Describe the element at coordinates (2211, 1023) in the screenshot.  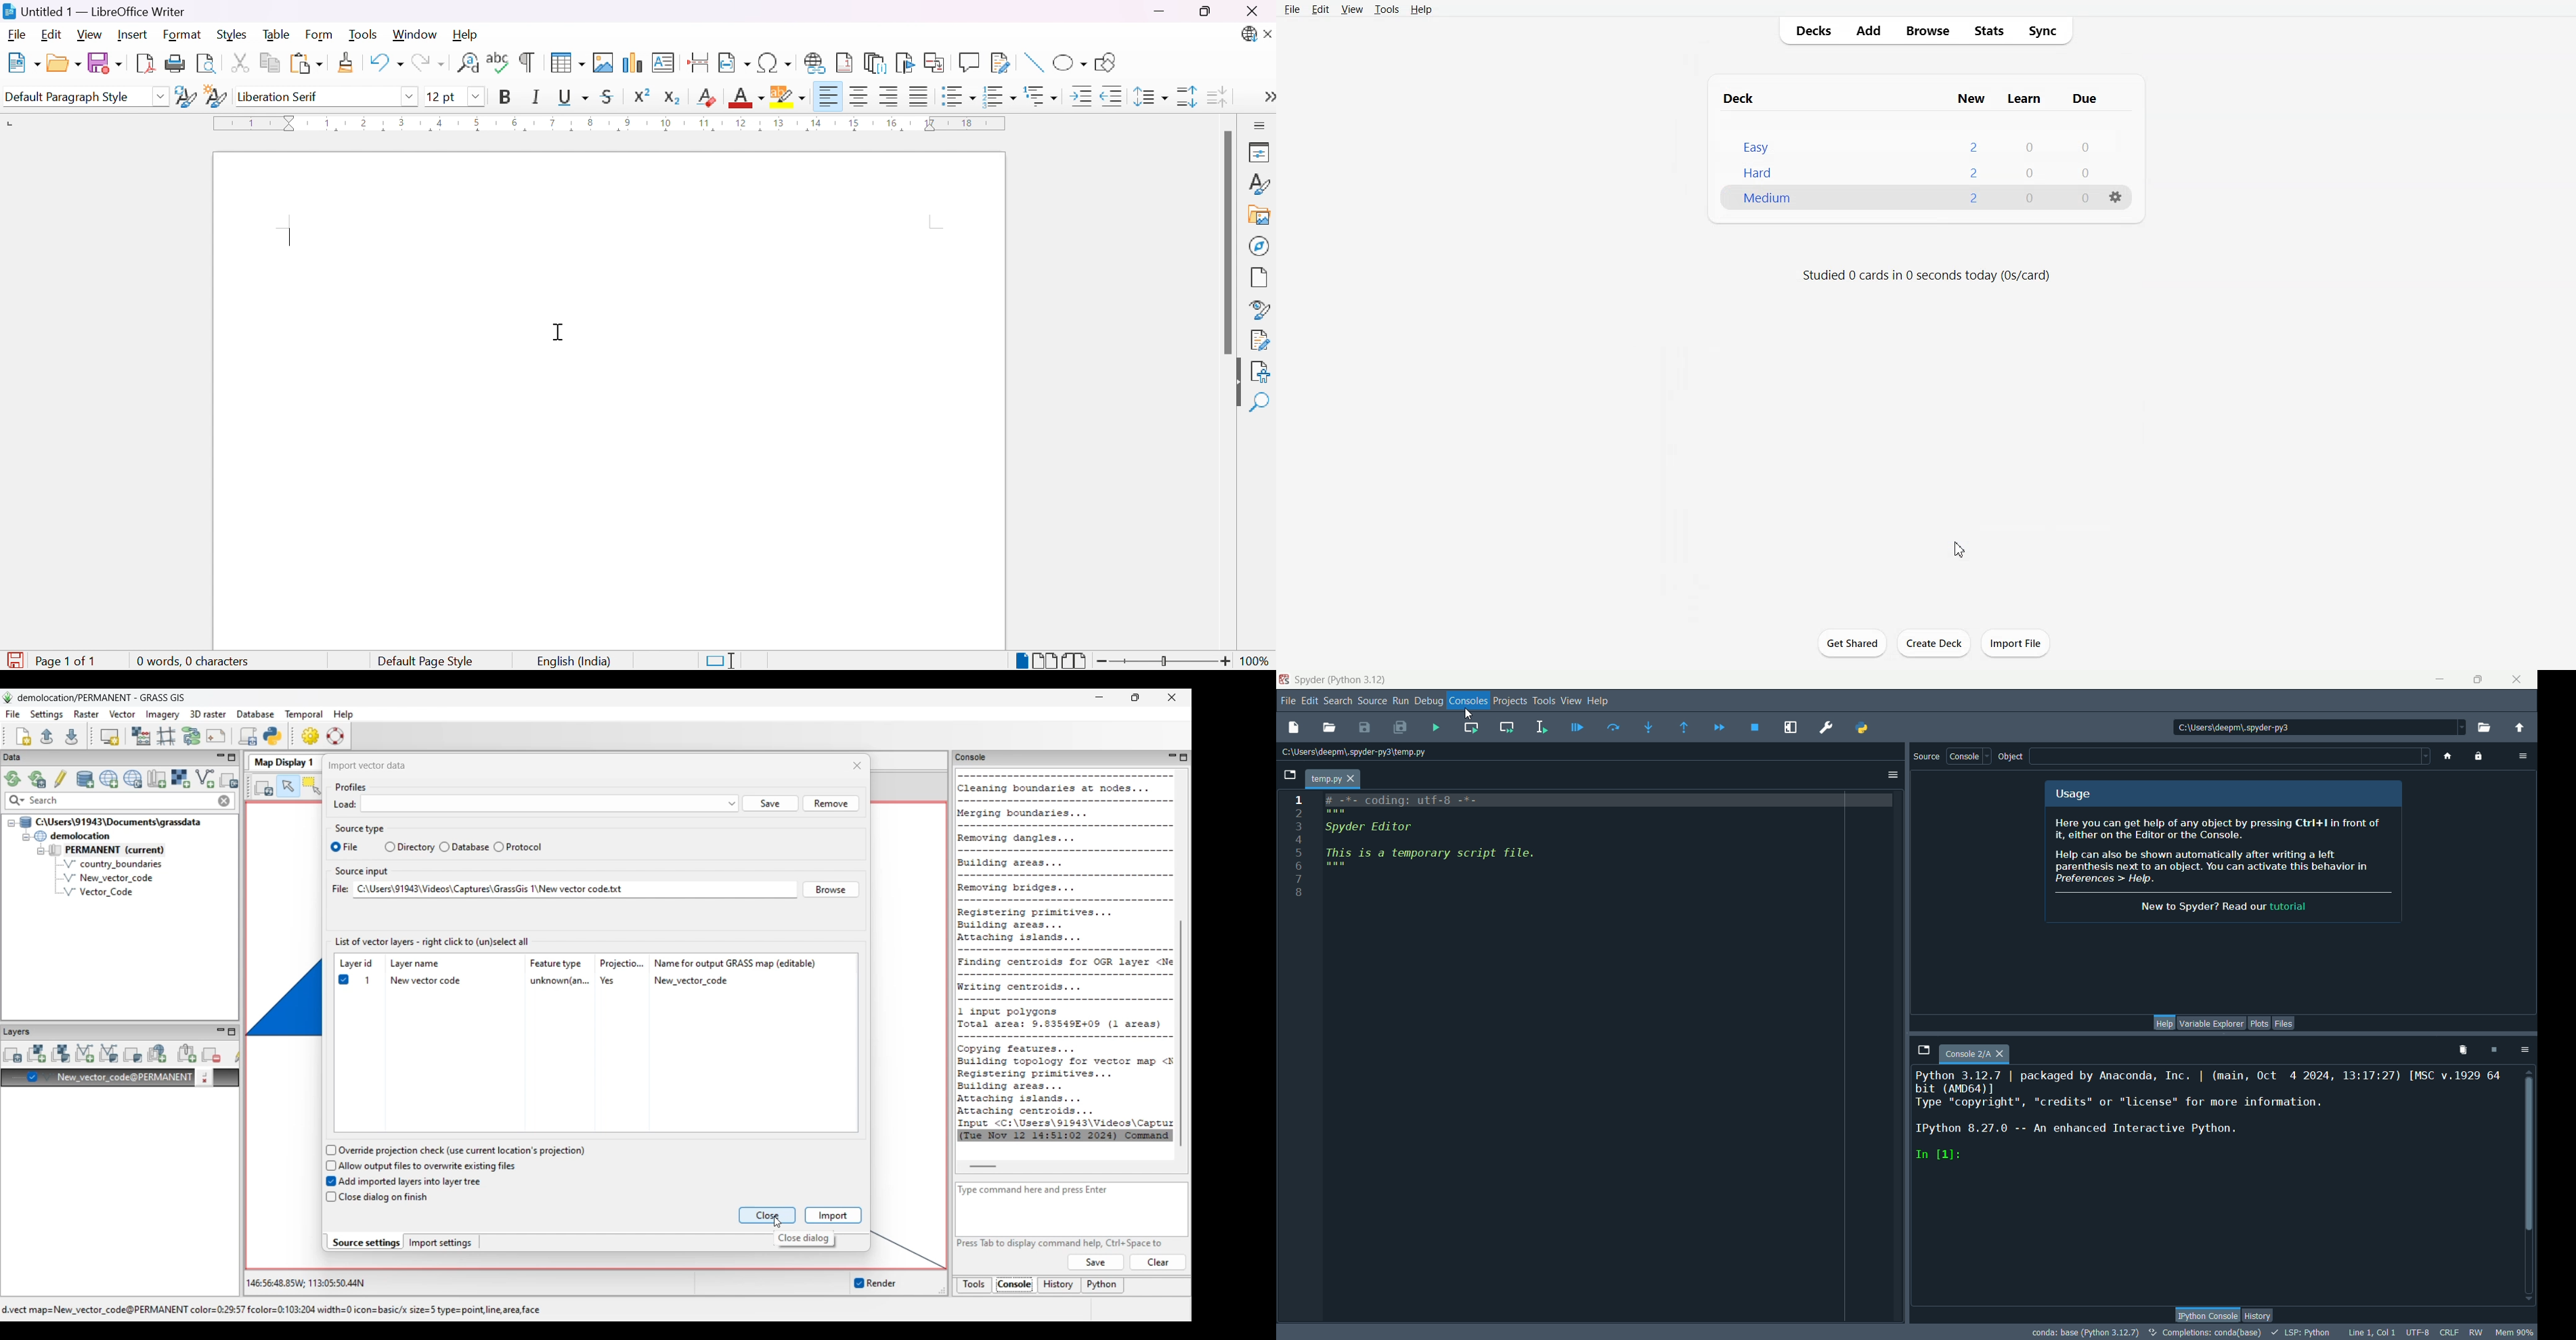
I see `variable explorer` at that location.